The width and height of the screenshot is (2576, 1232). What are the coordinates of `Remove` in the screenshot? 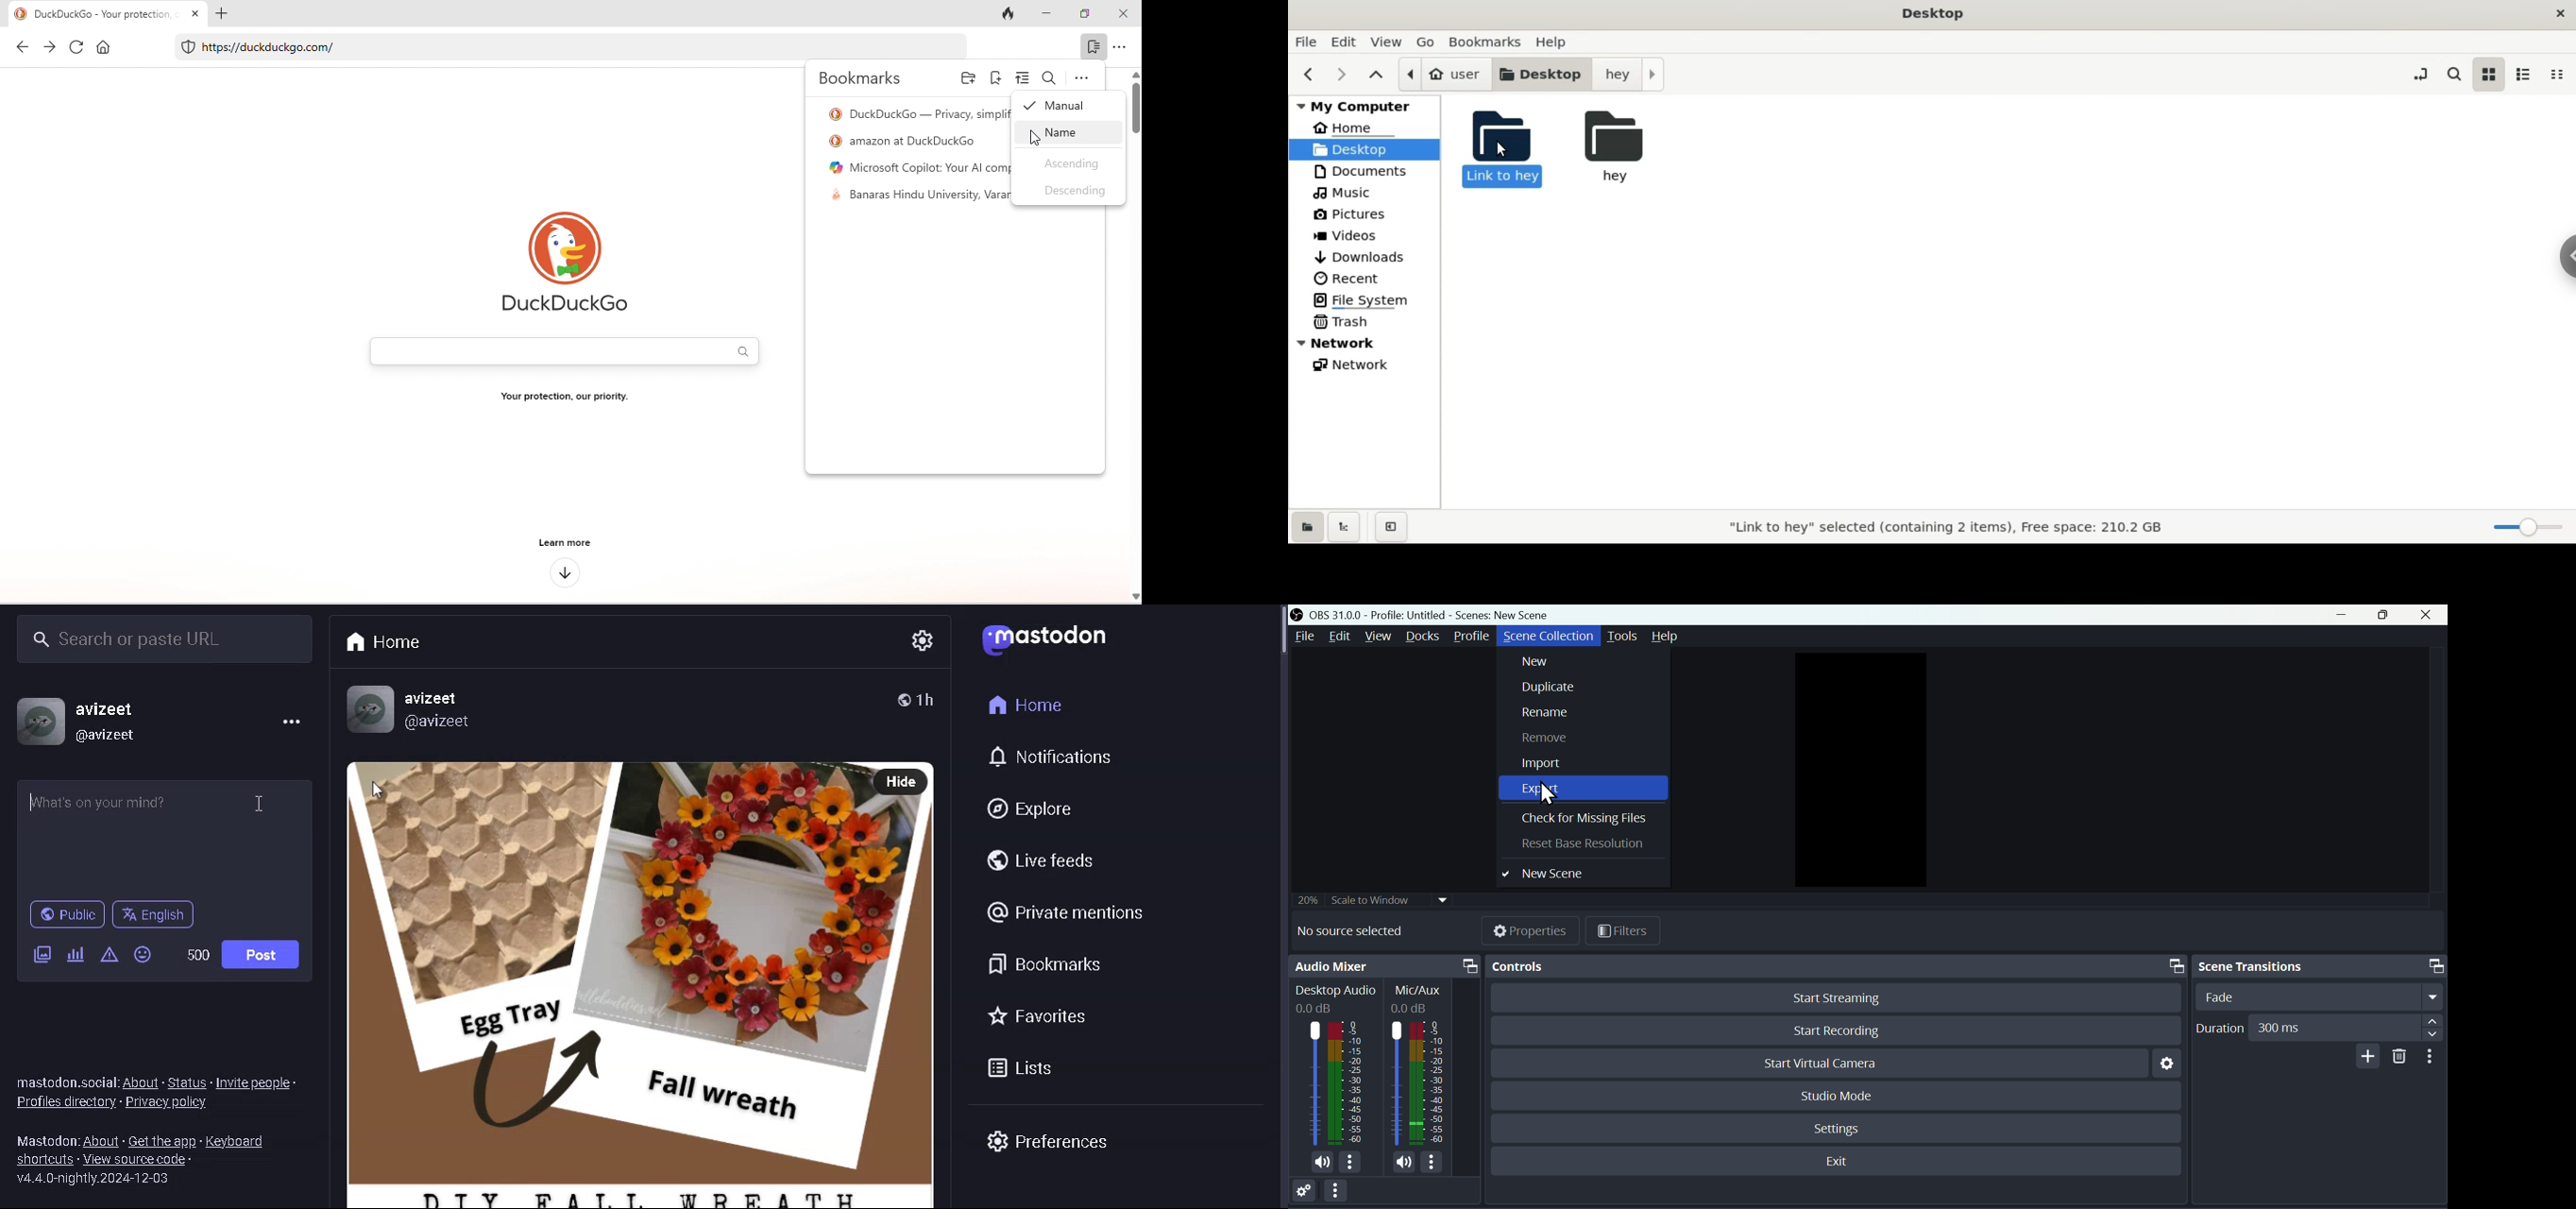 It's located at (1541, 742).